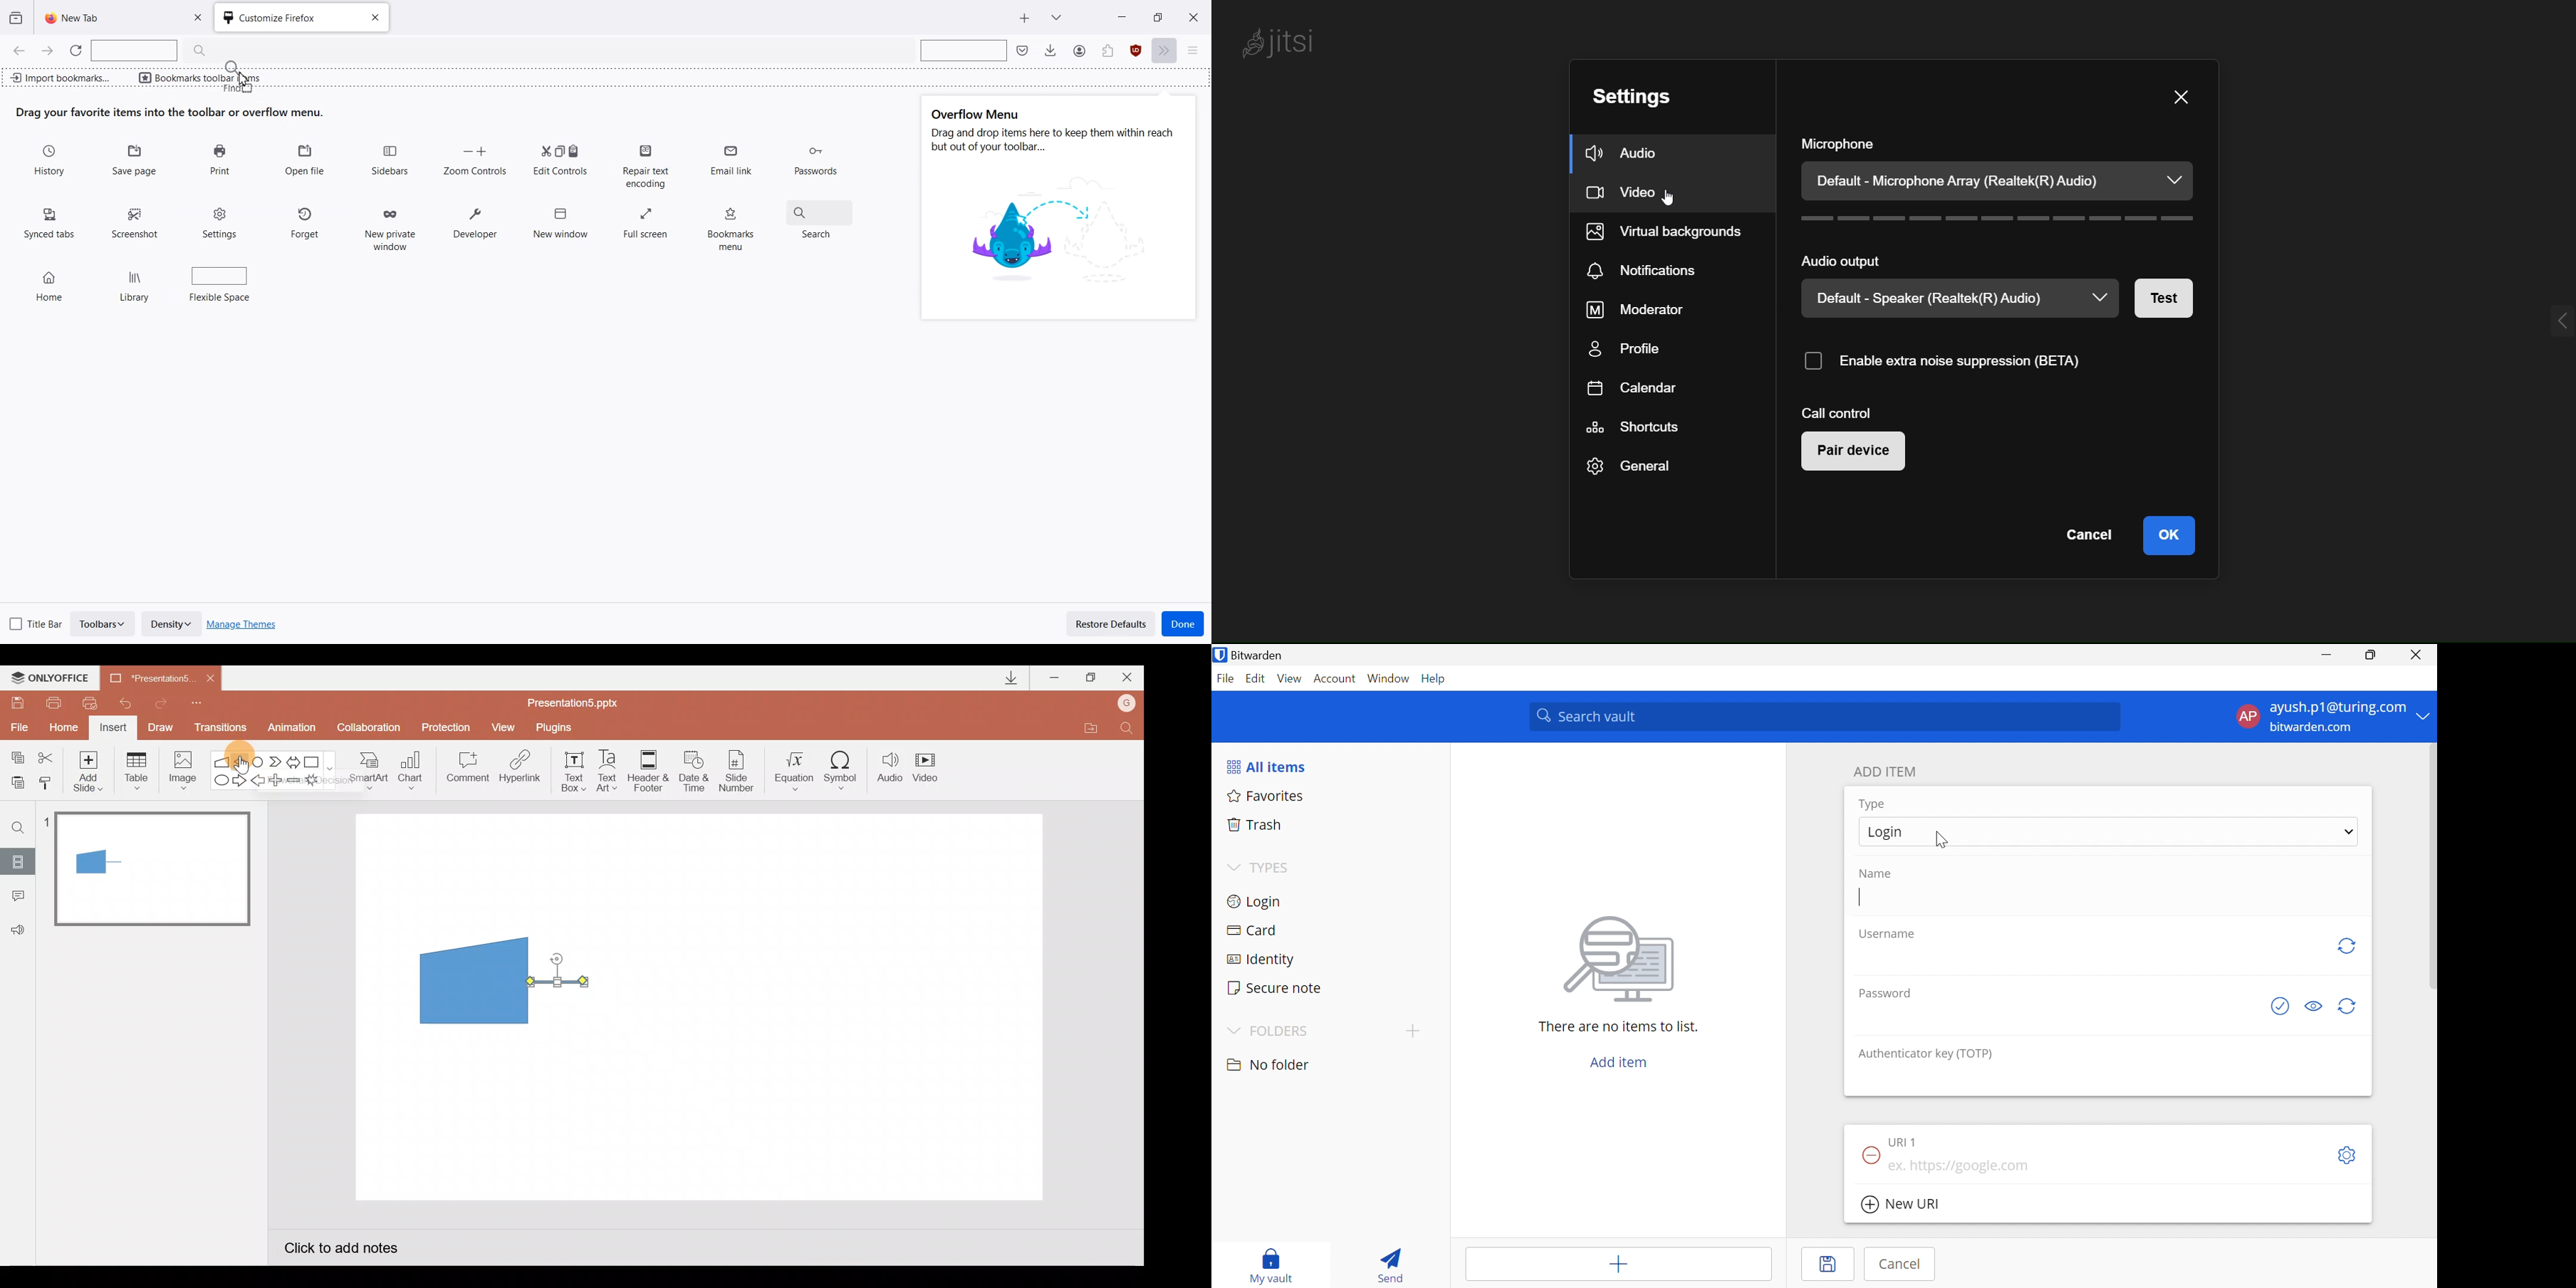 This screenshot has height=1288, width=2576. Describe the element at coordinates (1158, 16) in the screenshot. I see `Maximize` at that location.